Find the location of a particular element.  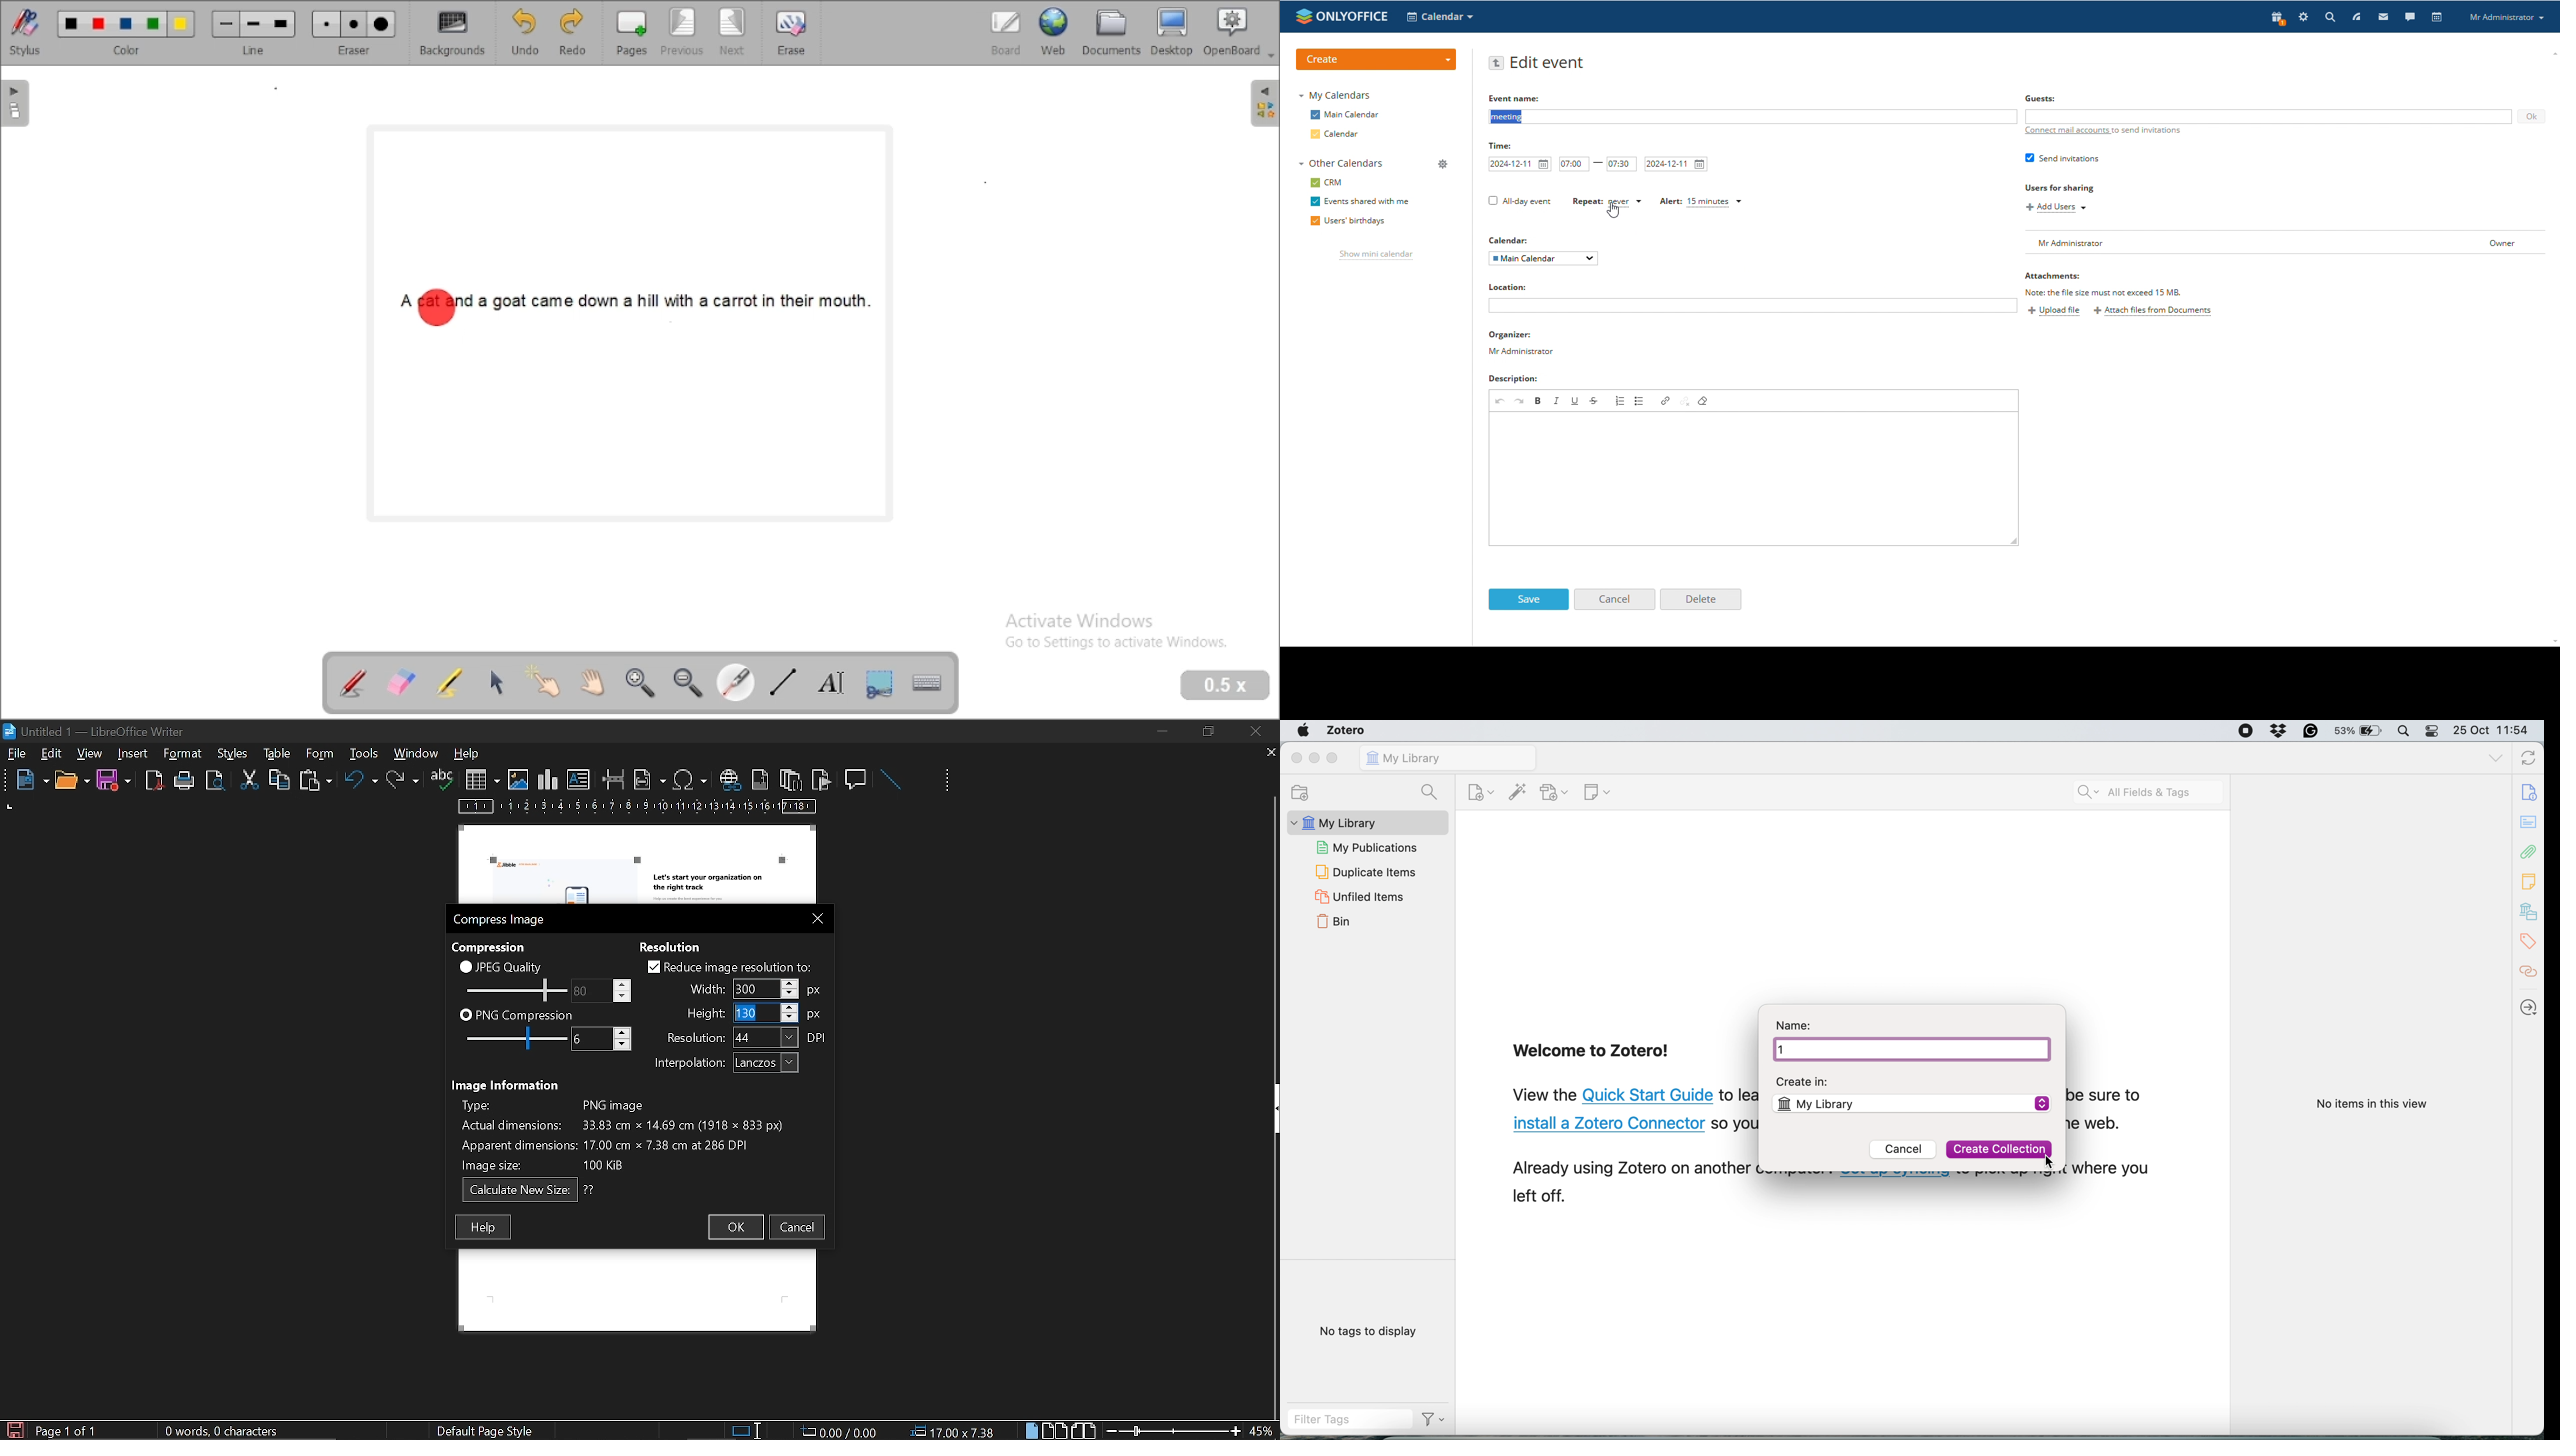

png compression is located at coordinates (517, 1014).